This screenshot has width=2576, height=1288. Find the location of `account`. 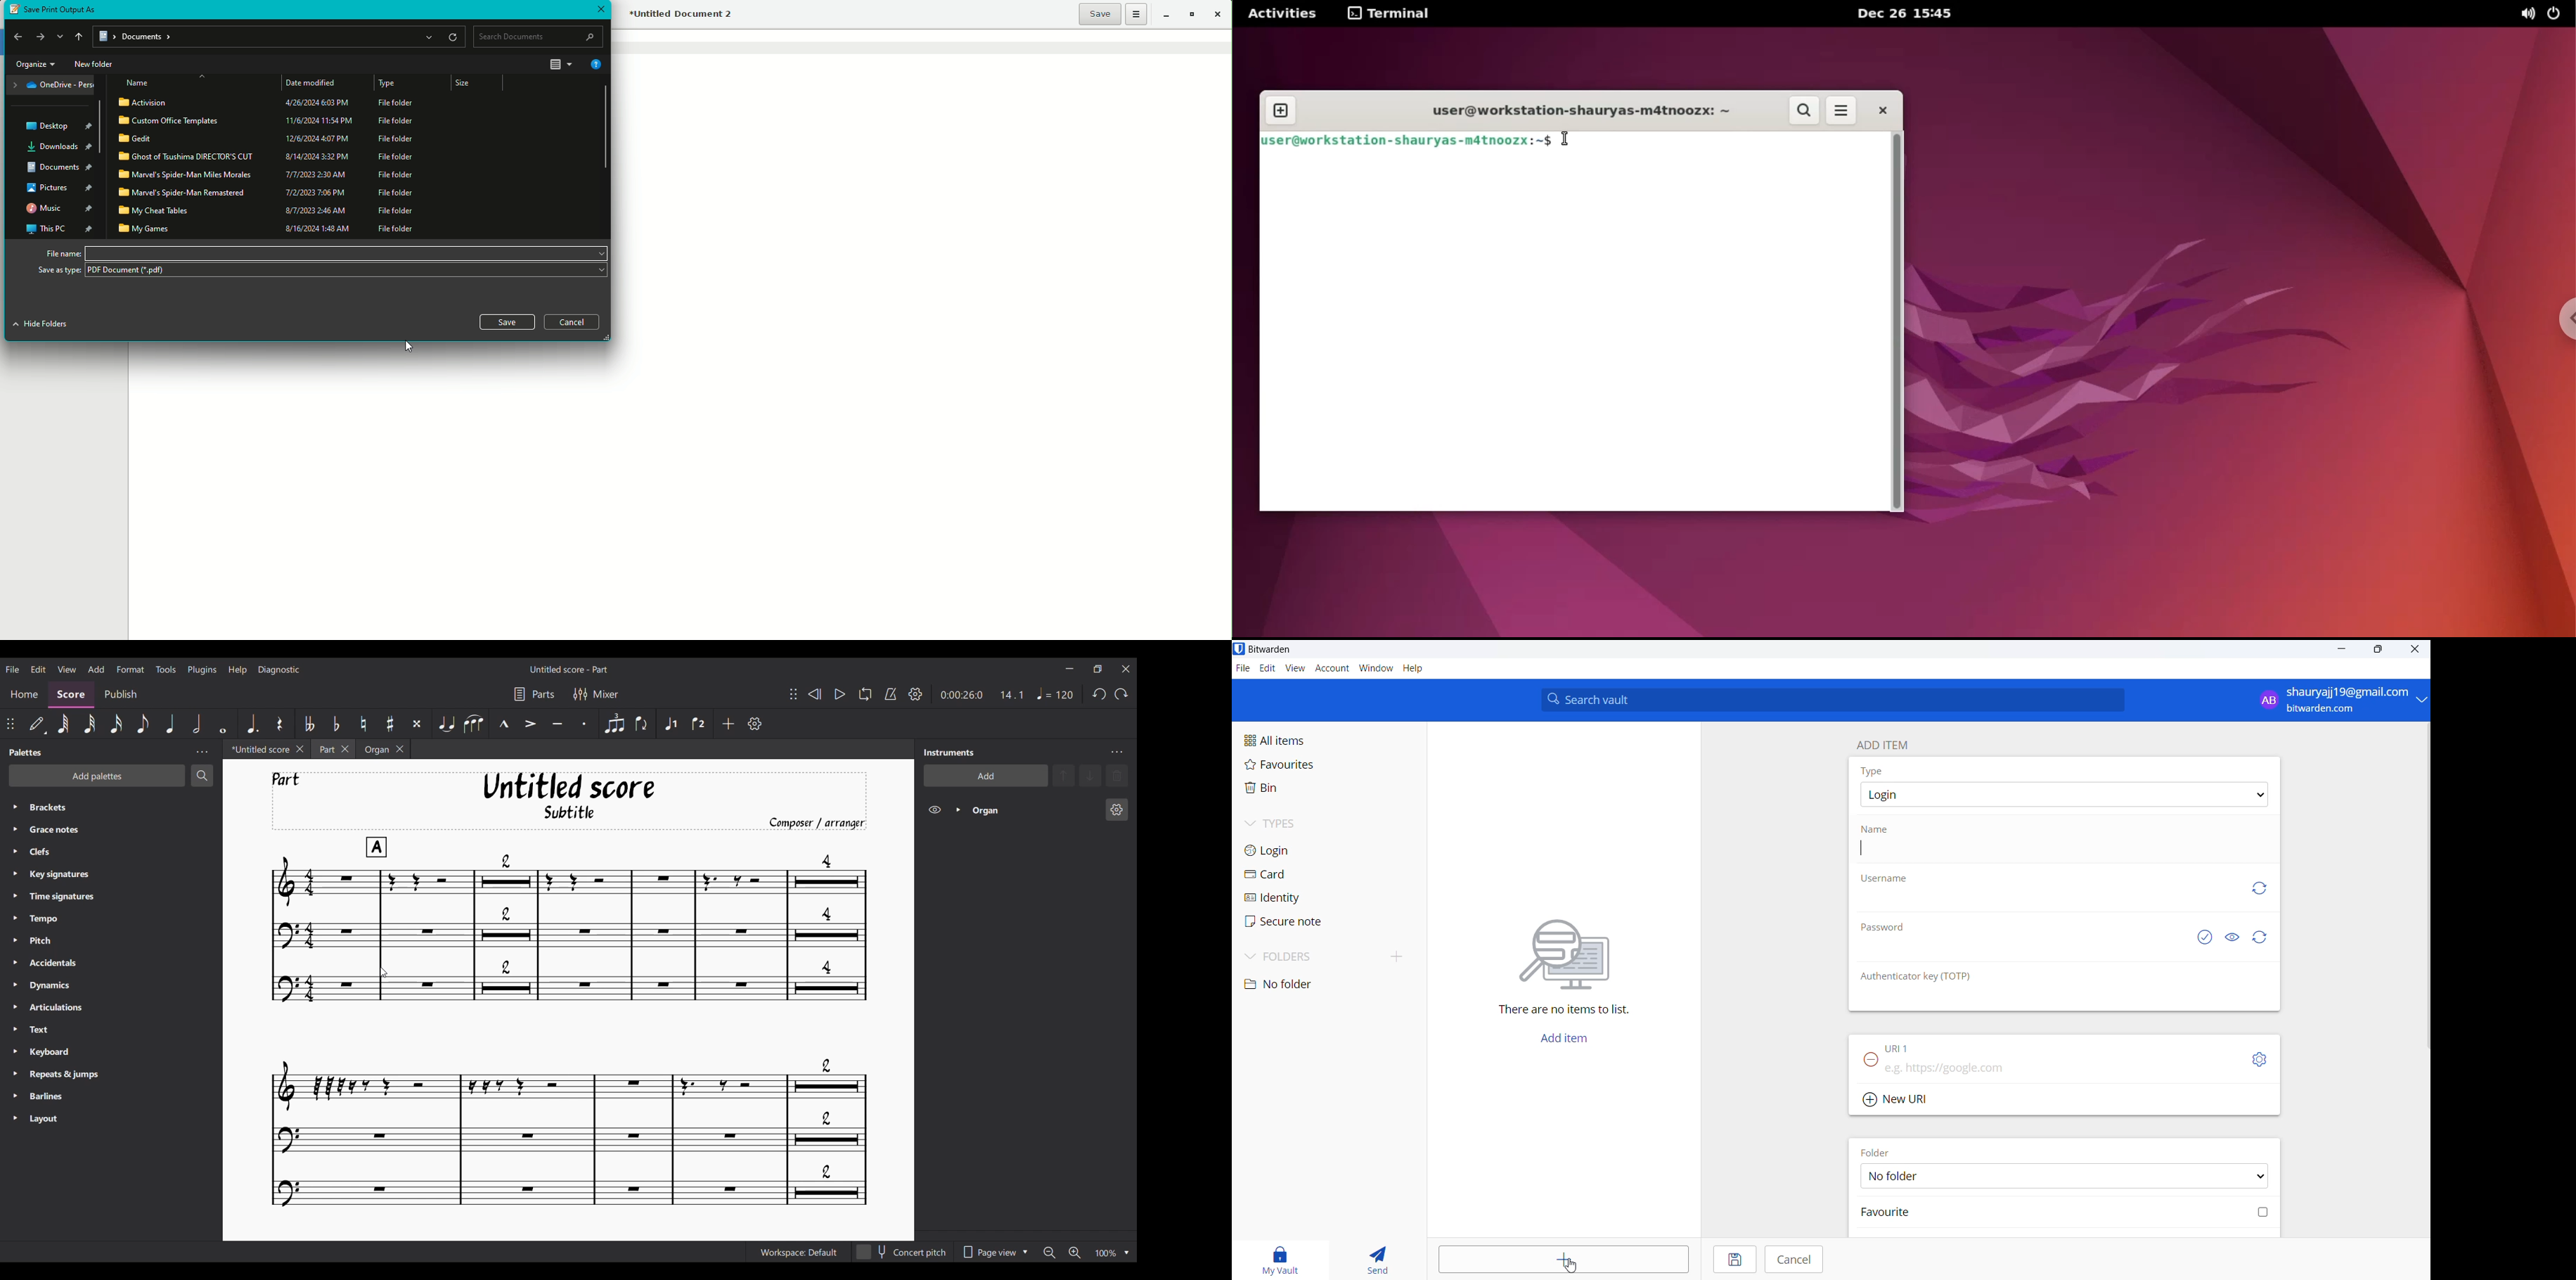

account is located at coordinates (1333, 669).